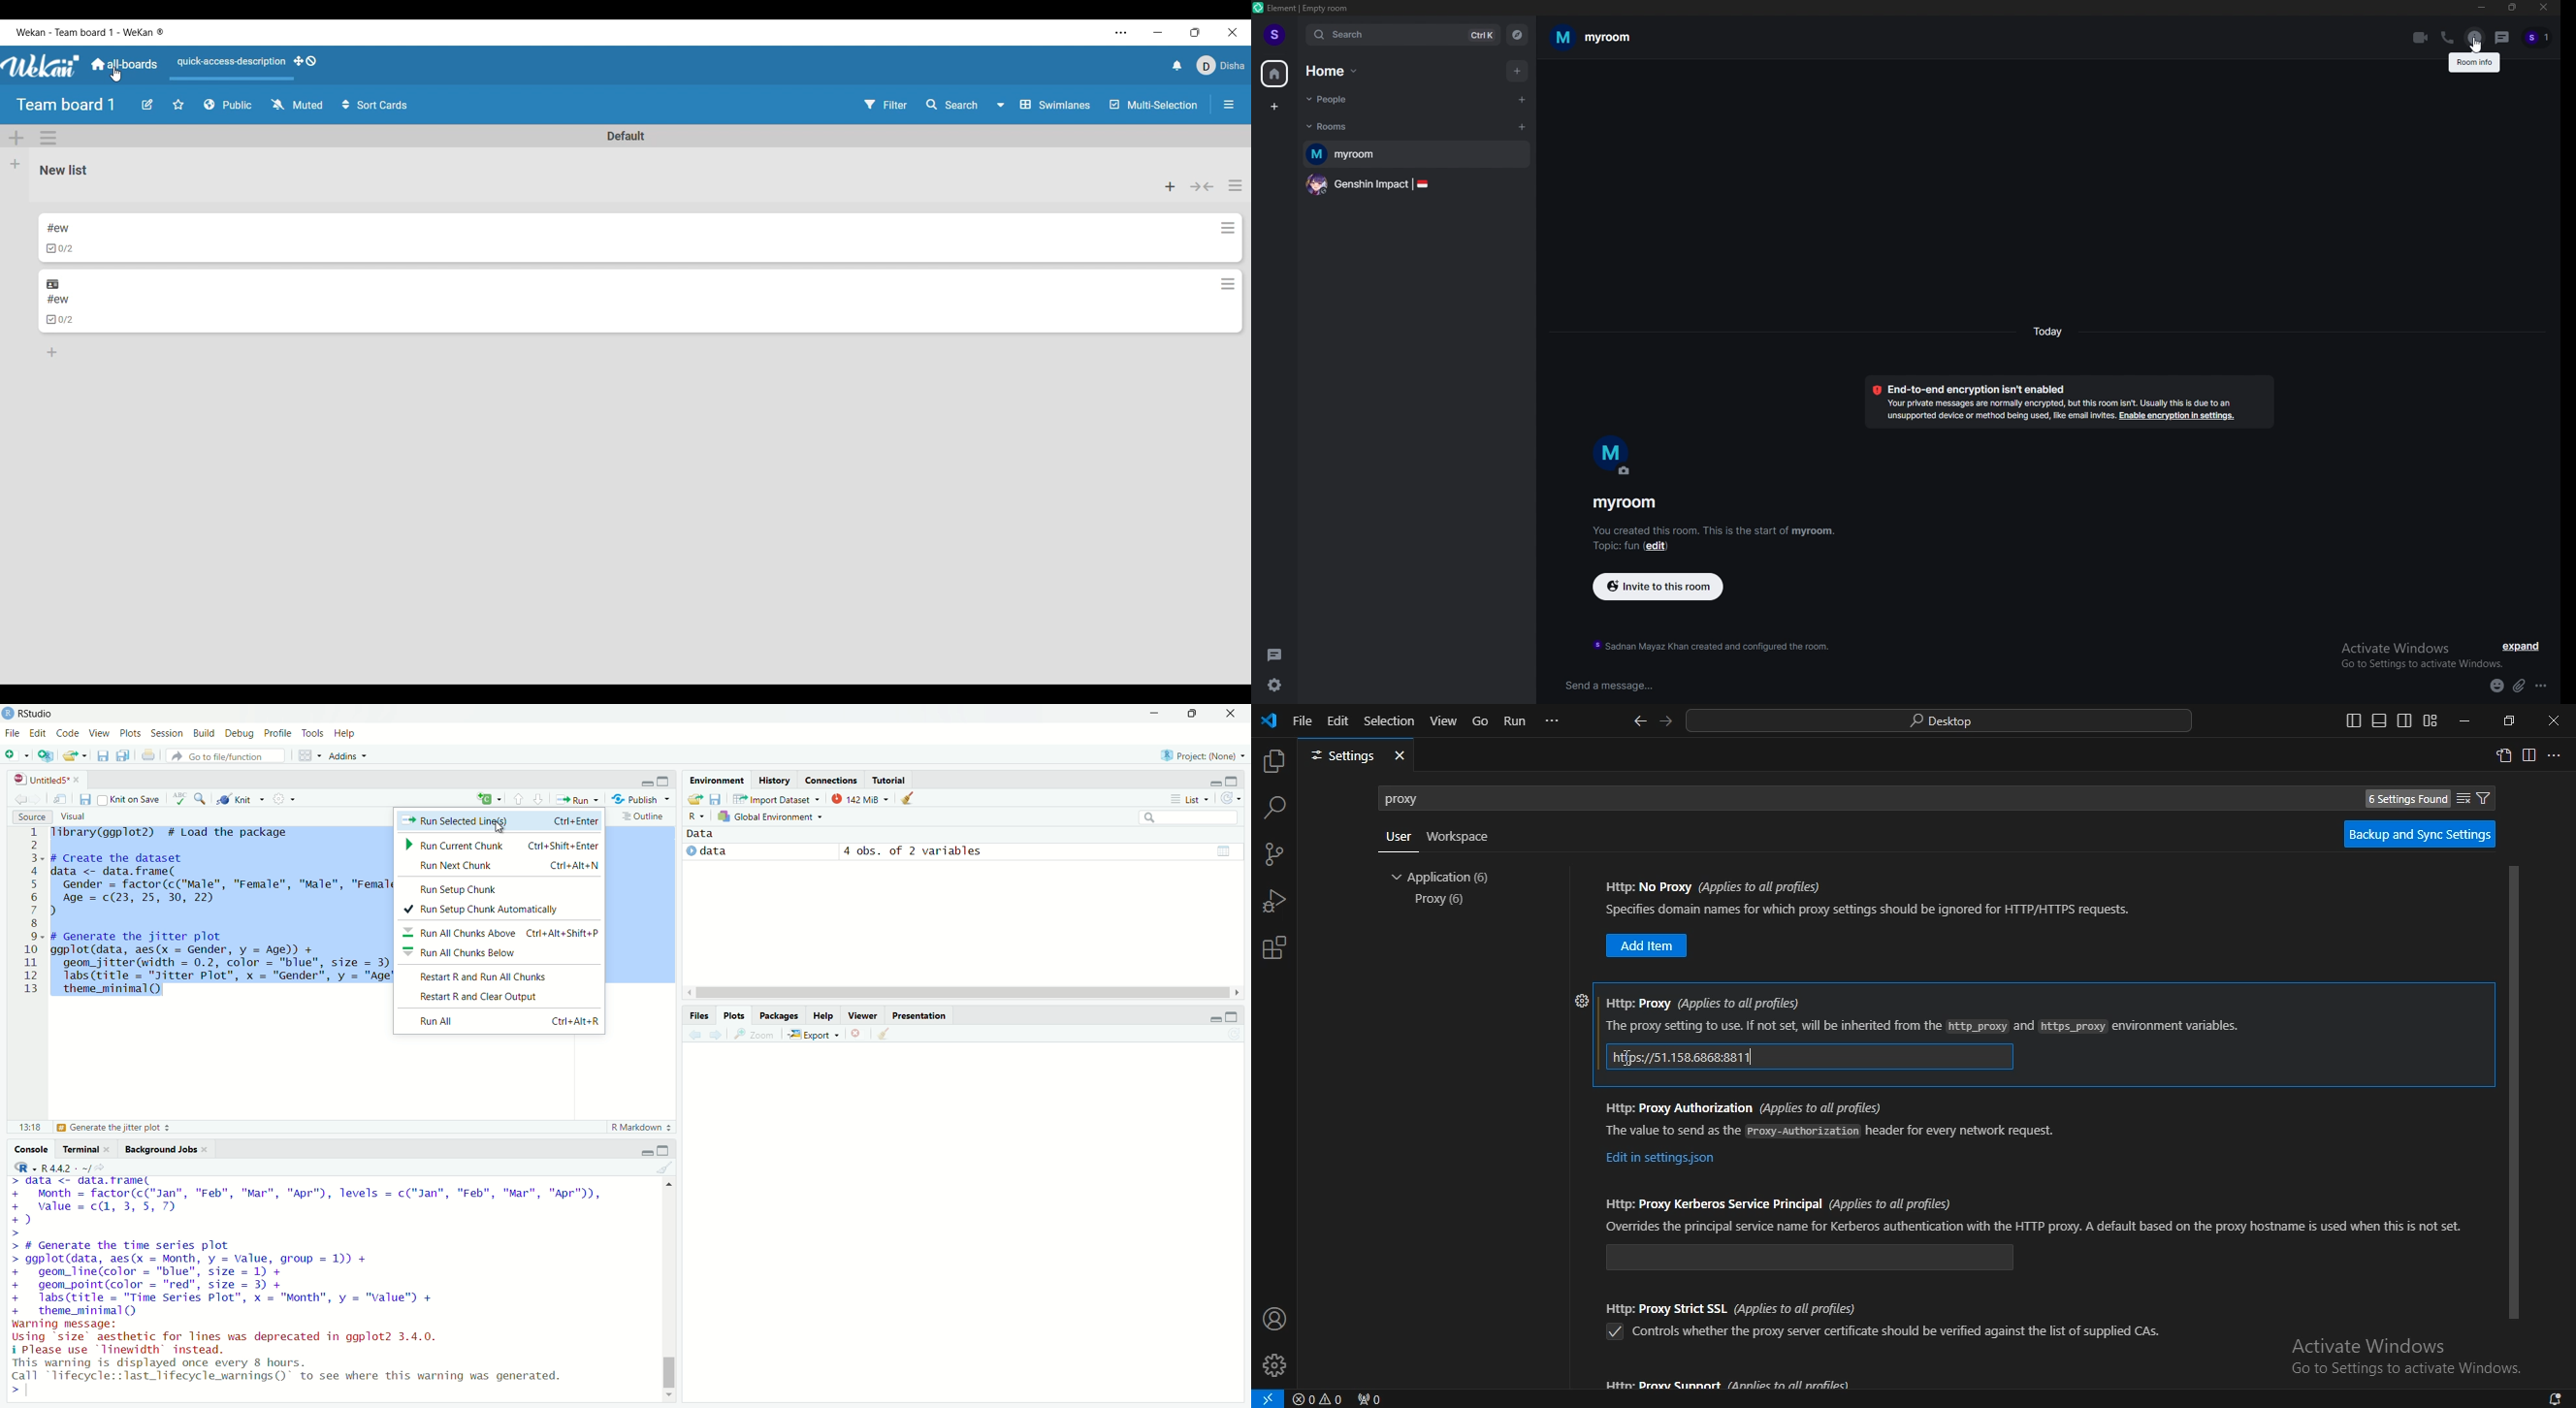  I want to click on home, so click(1340, 70).